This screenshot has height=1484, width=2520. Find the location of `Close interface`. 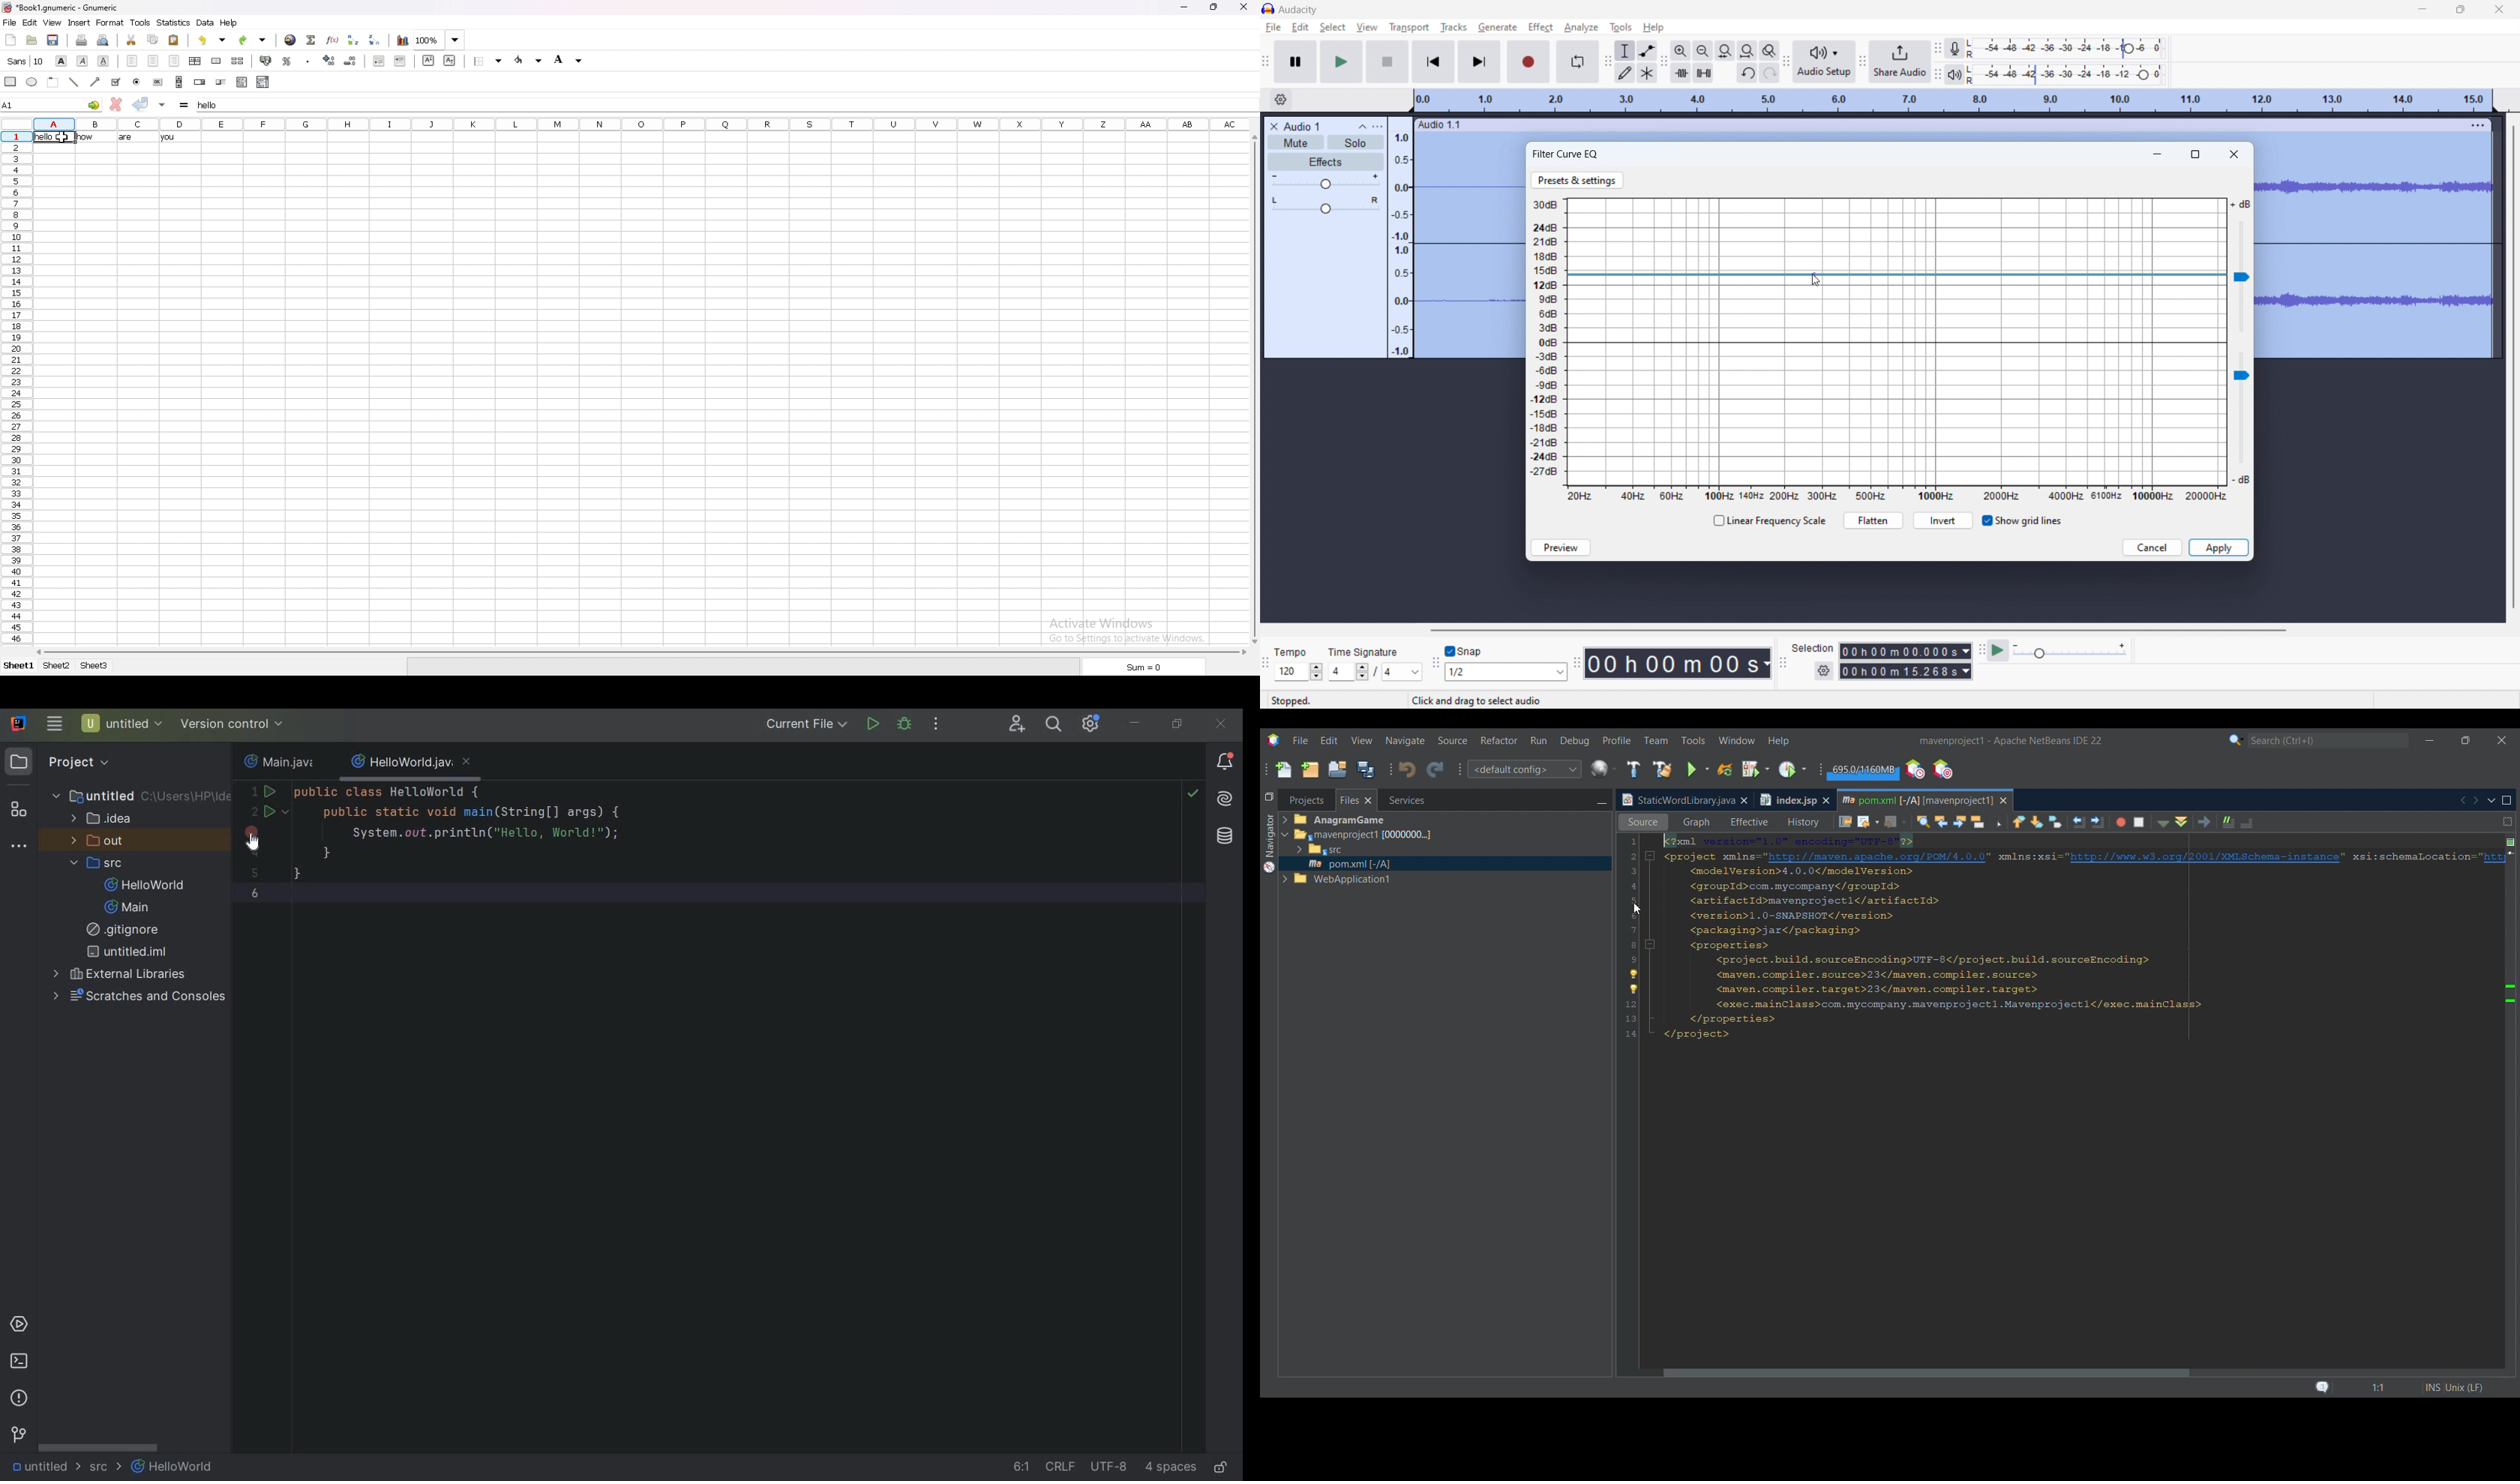

Close interface is located at coordinates (2502, 740).